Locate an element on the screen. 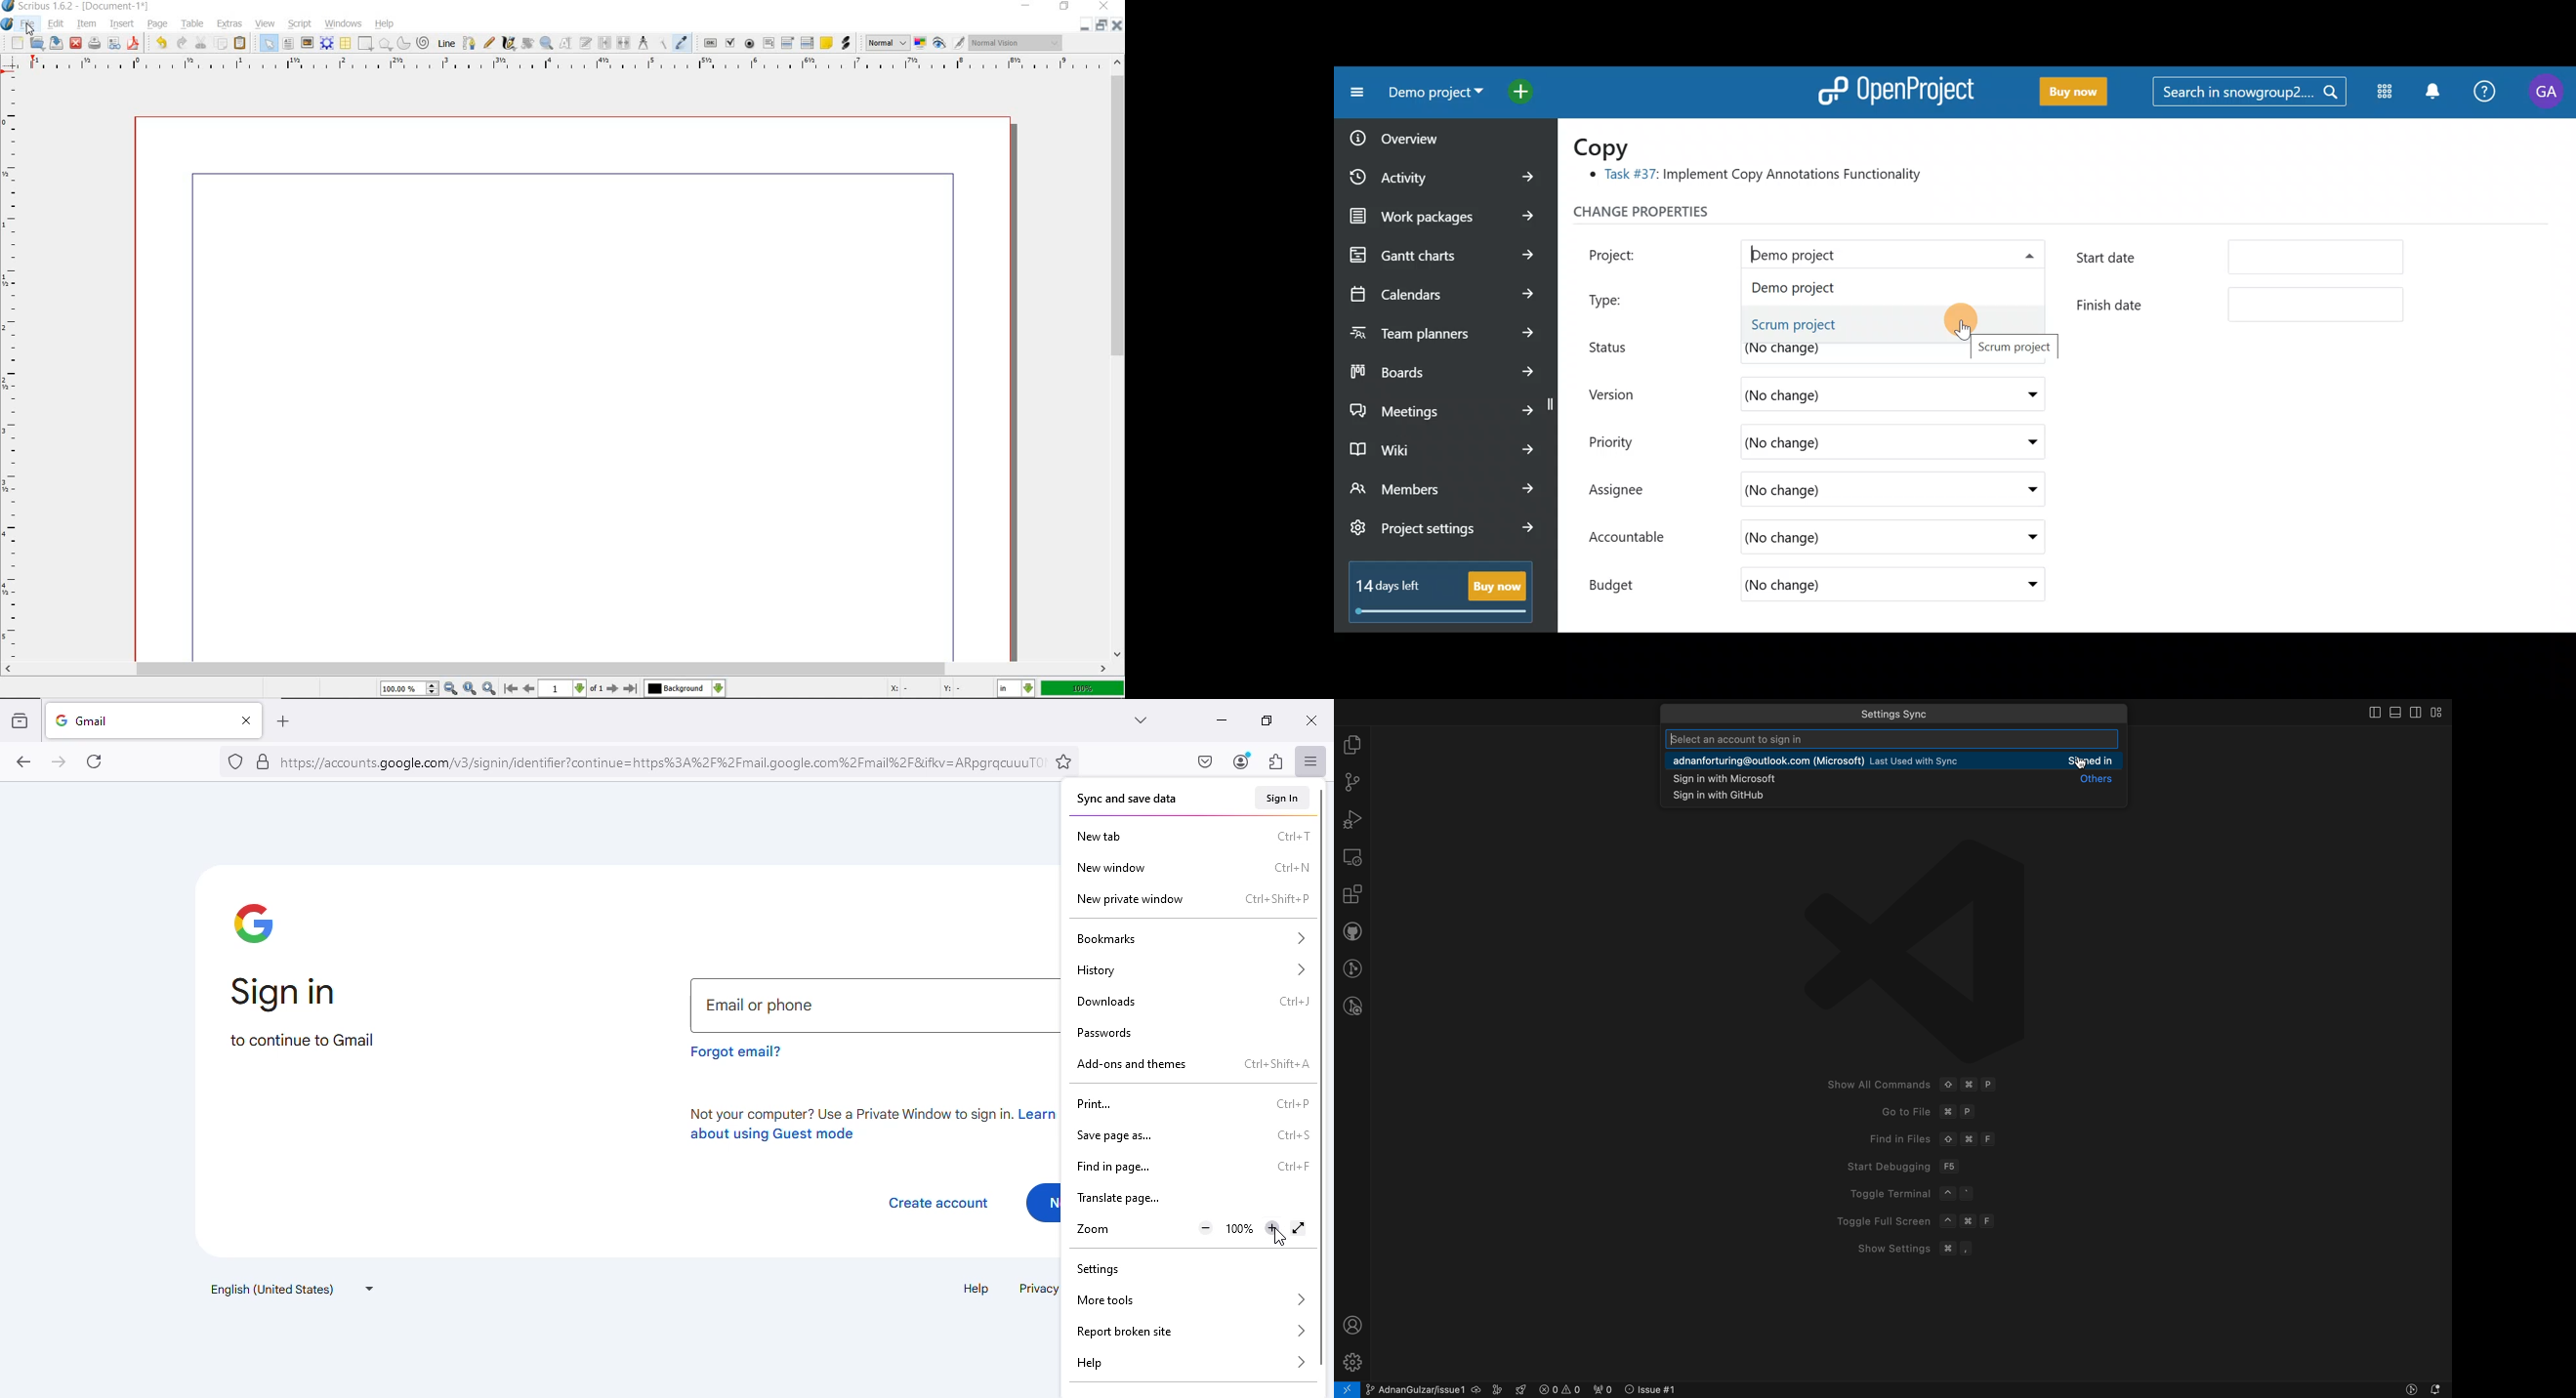 The height and width of the screenshot is (1400, 2576). system logo is located at coordinates (7, 25).